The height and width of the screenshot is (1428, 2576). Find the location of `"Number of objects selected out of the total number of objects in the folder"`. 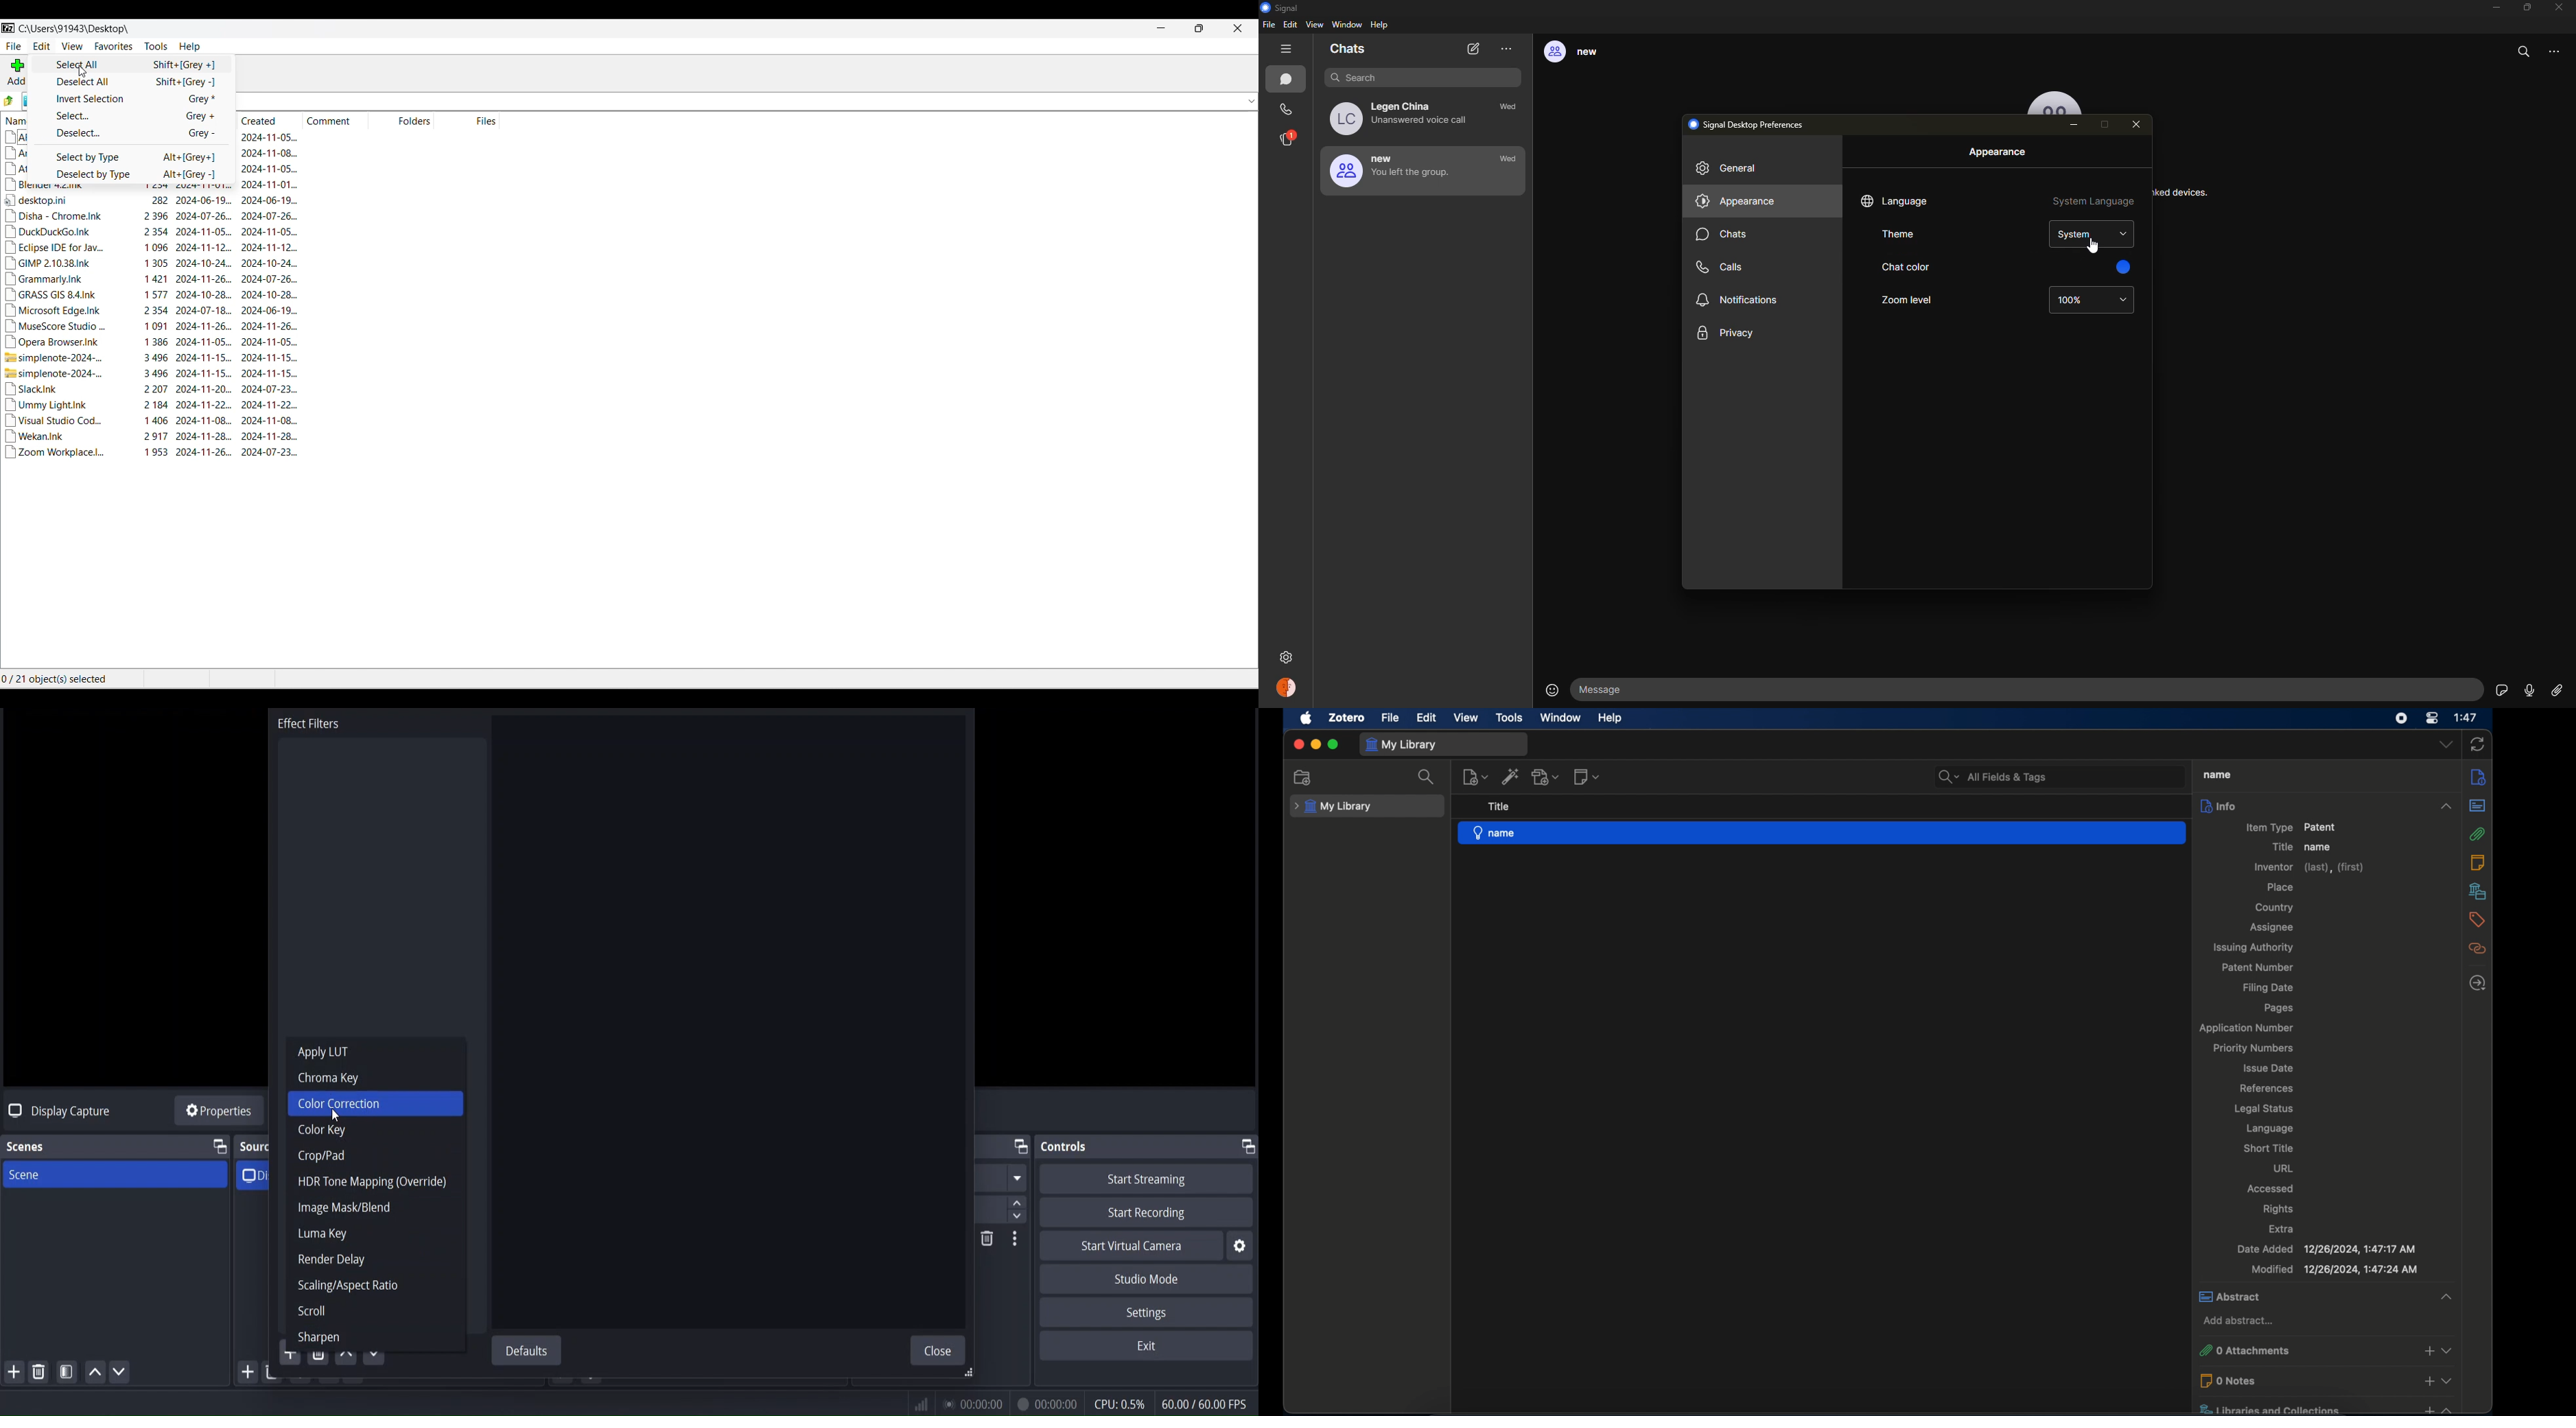

"Number of objects selected out of the total number of objects in the folder" is located at coordinates (61, 679).